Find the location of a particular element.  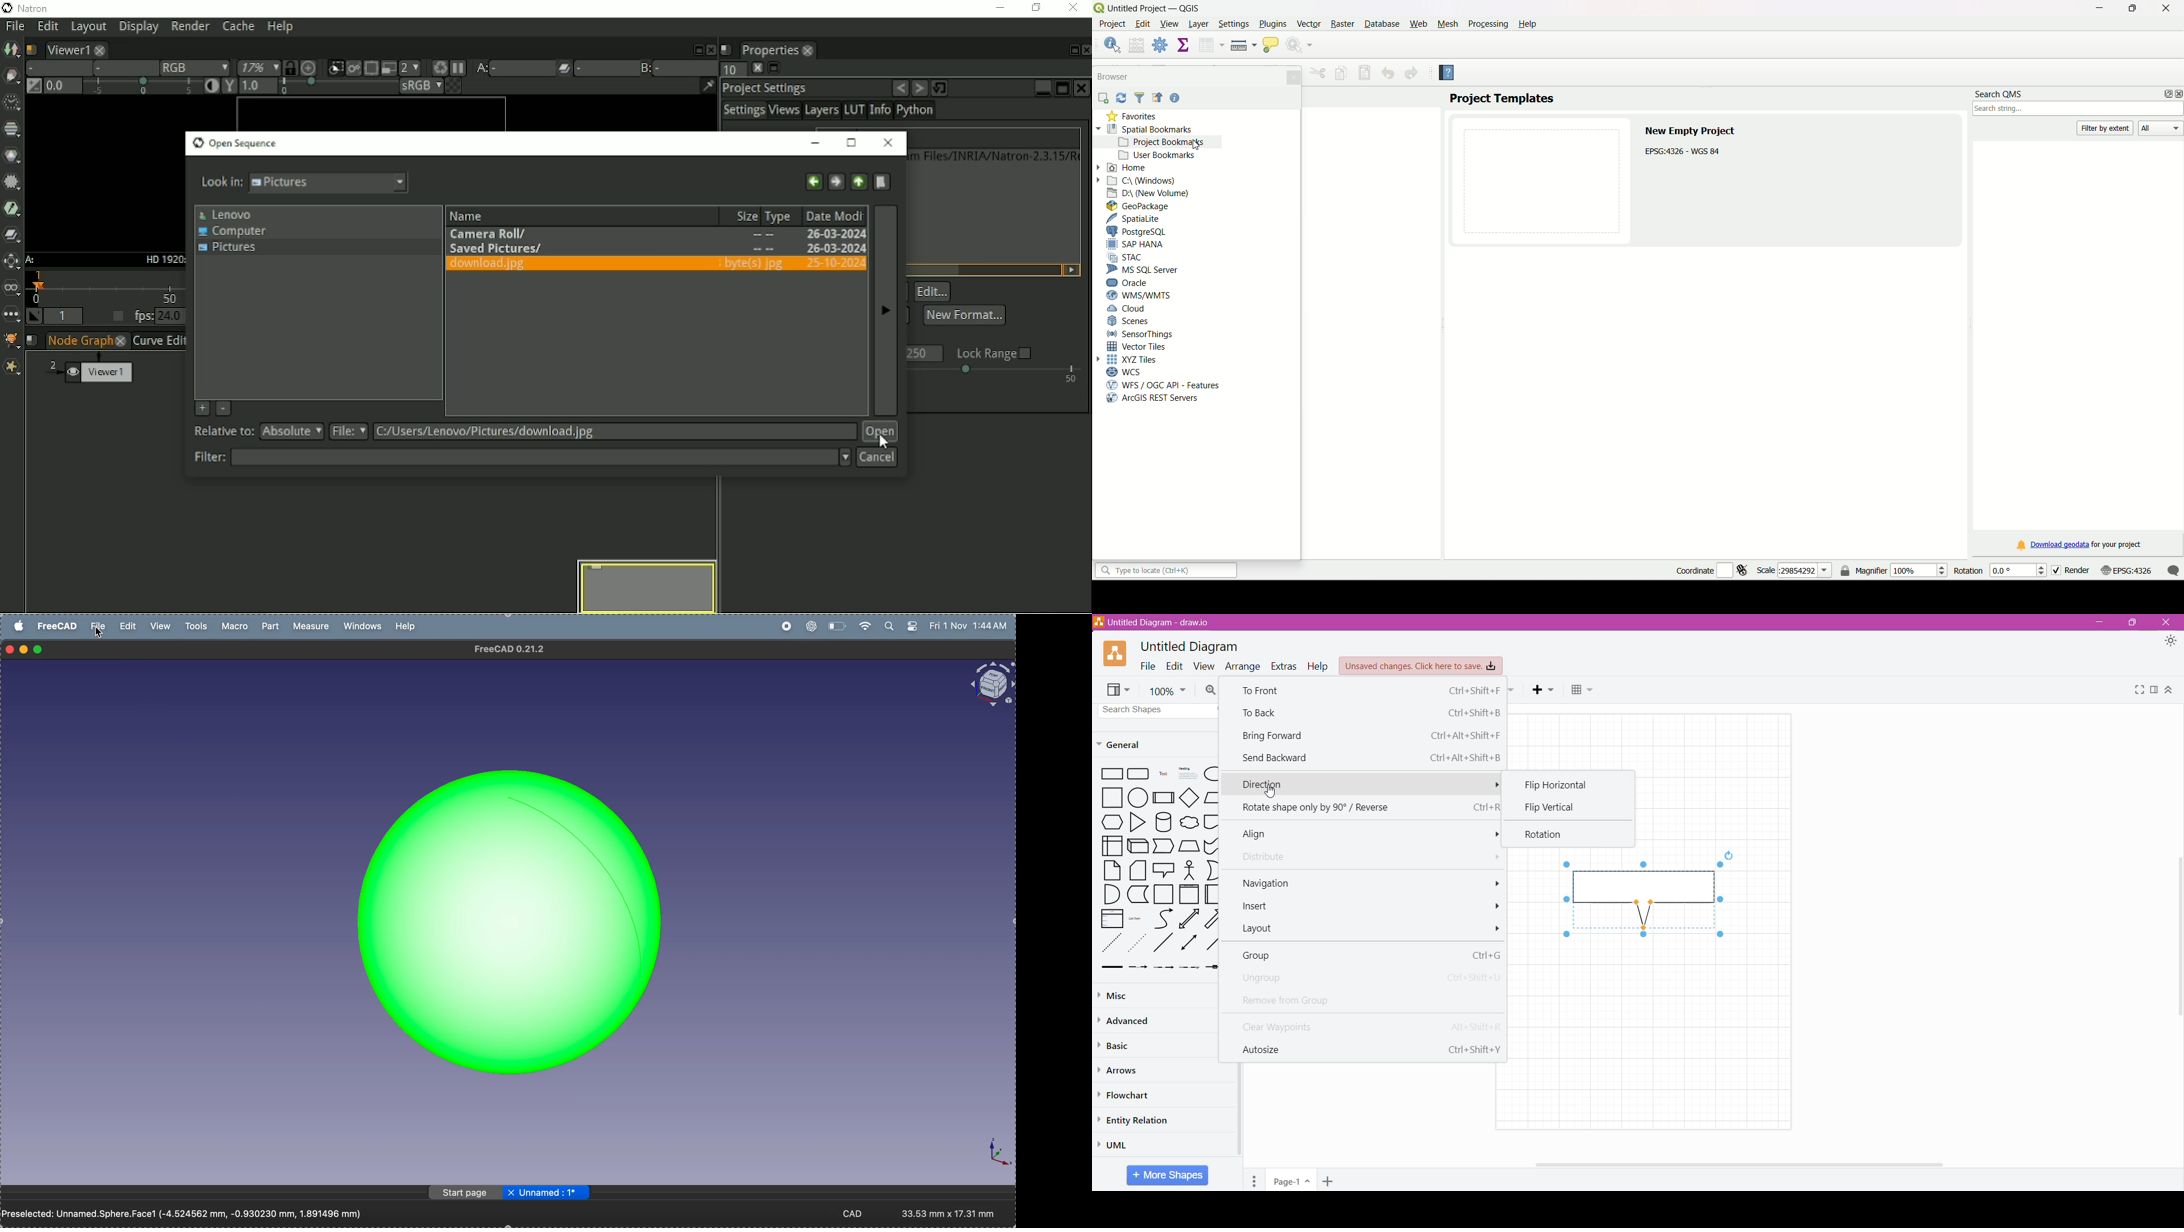

rotation is located at coordinates (2001, 570).